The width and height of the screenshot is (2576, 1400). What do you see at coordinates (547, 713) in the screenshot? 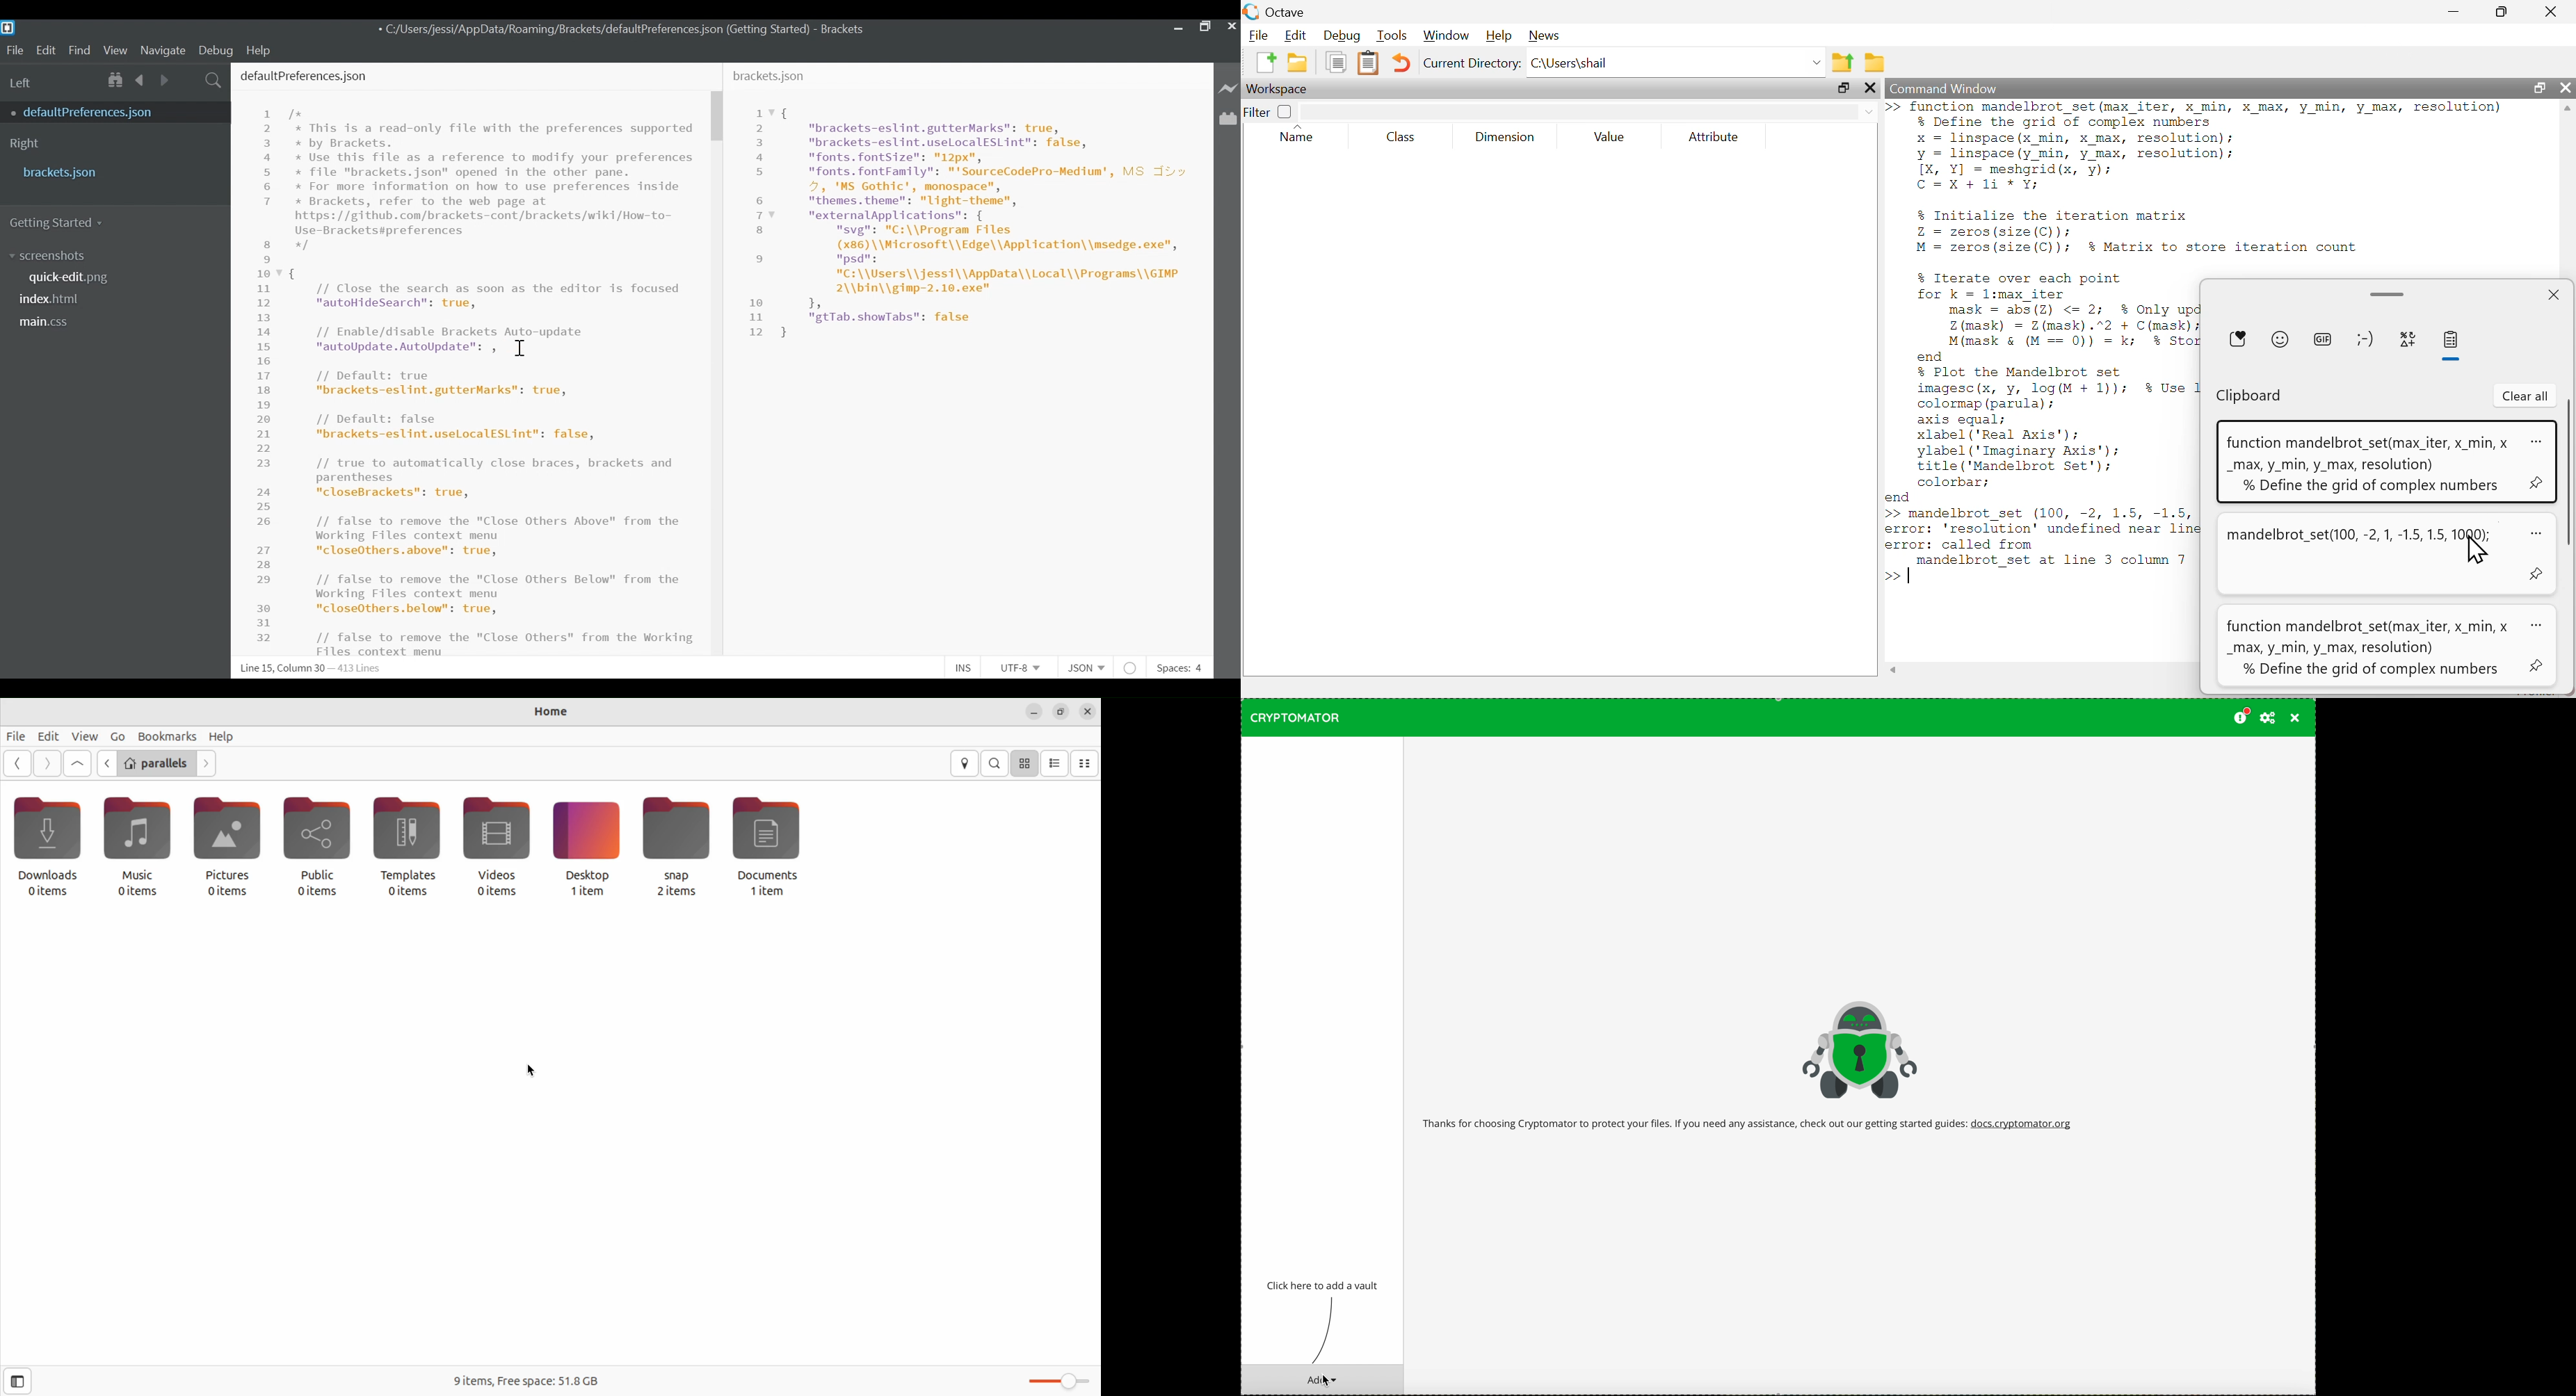
I see `home` at bounding box center [547, 713].